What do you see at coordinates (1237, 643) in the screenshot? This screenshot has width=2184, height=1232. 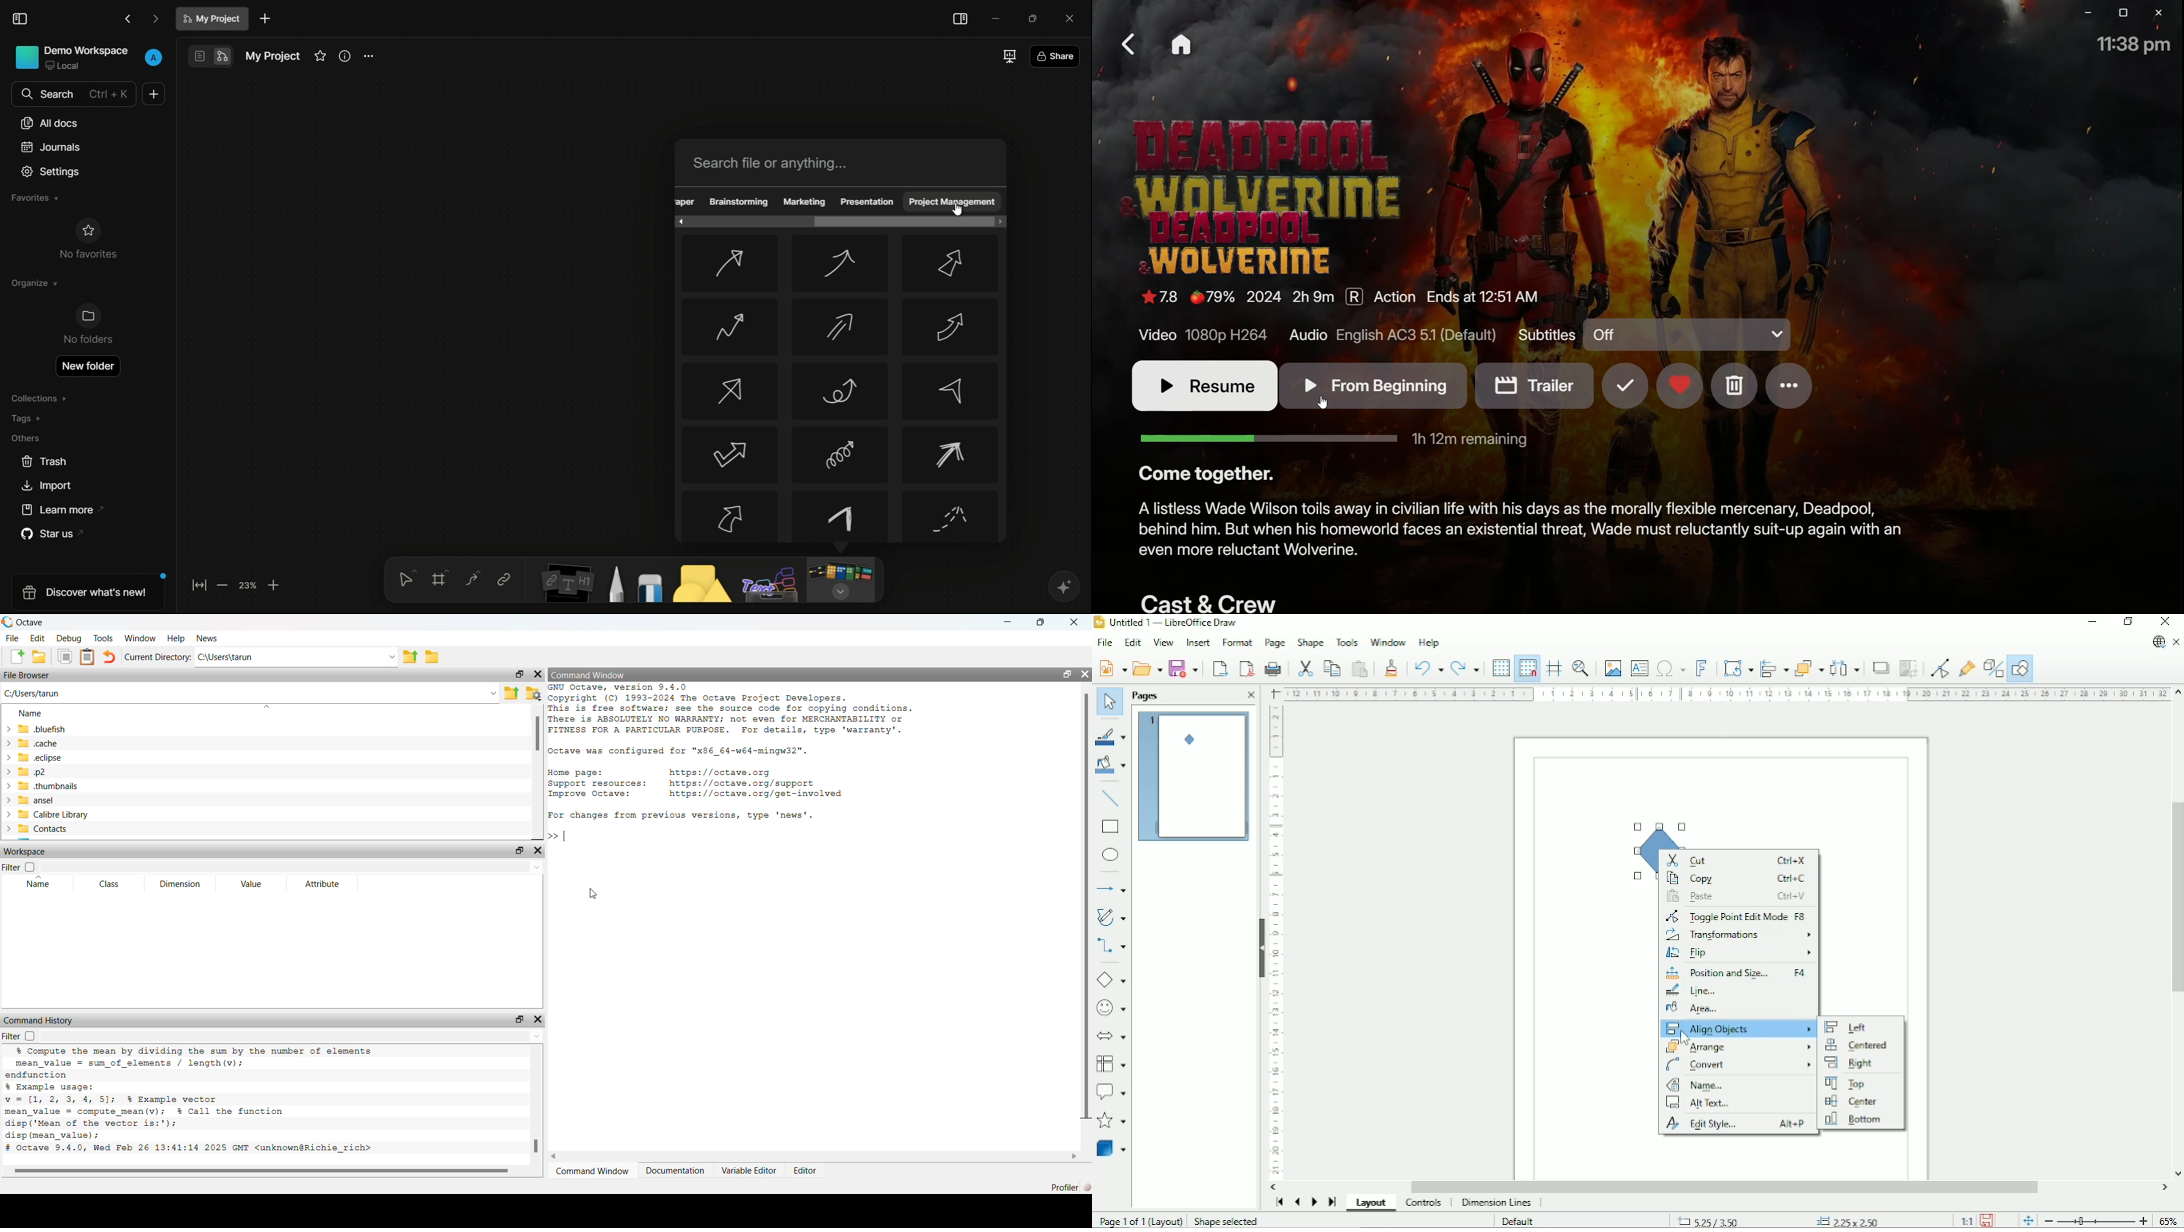 I see `Format` at bounding box center [1237, 643].